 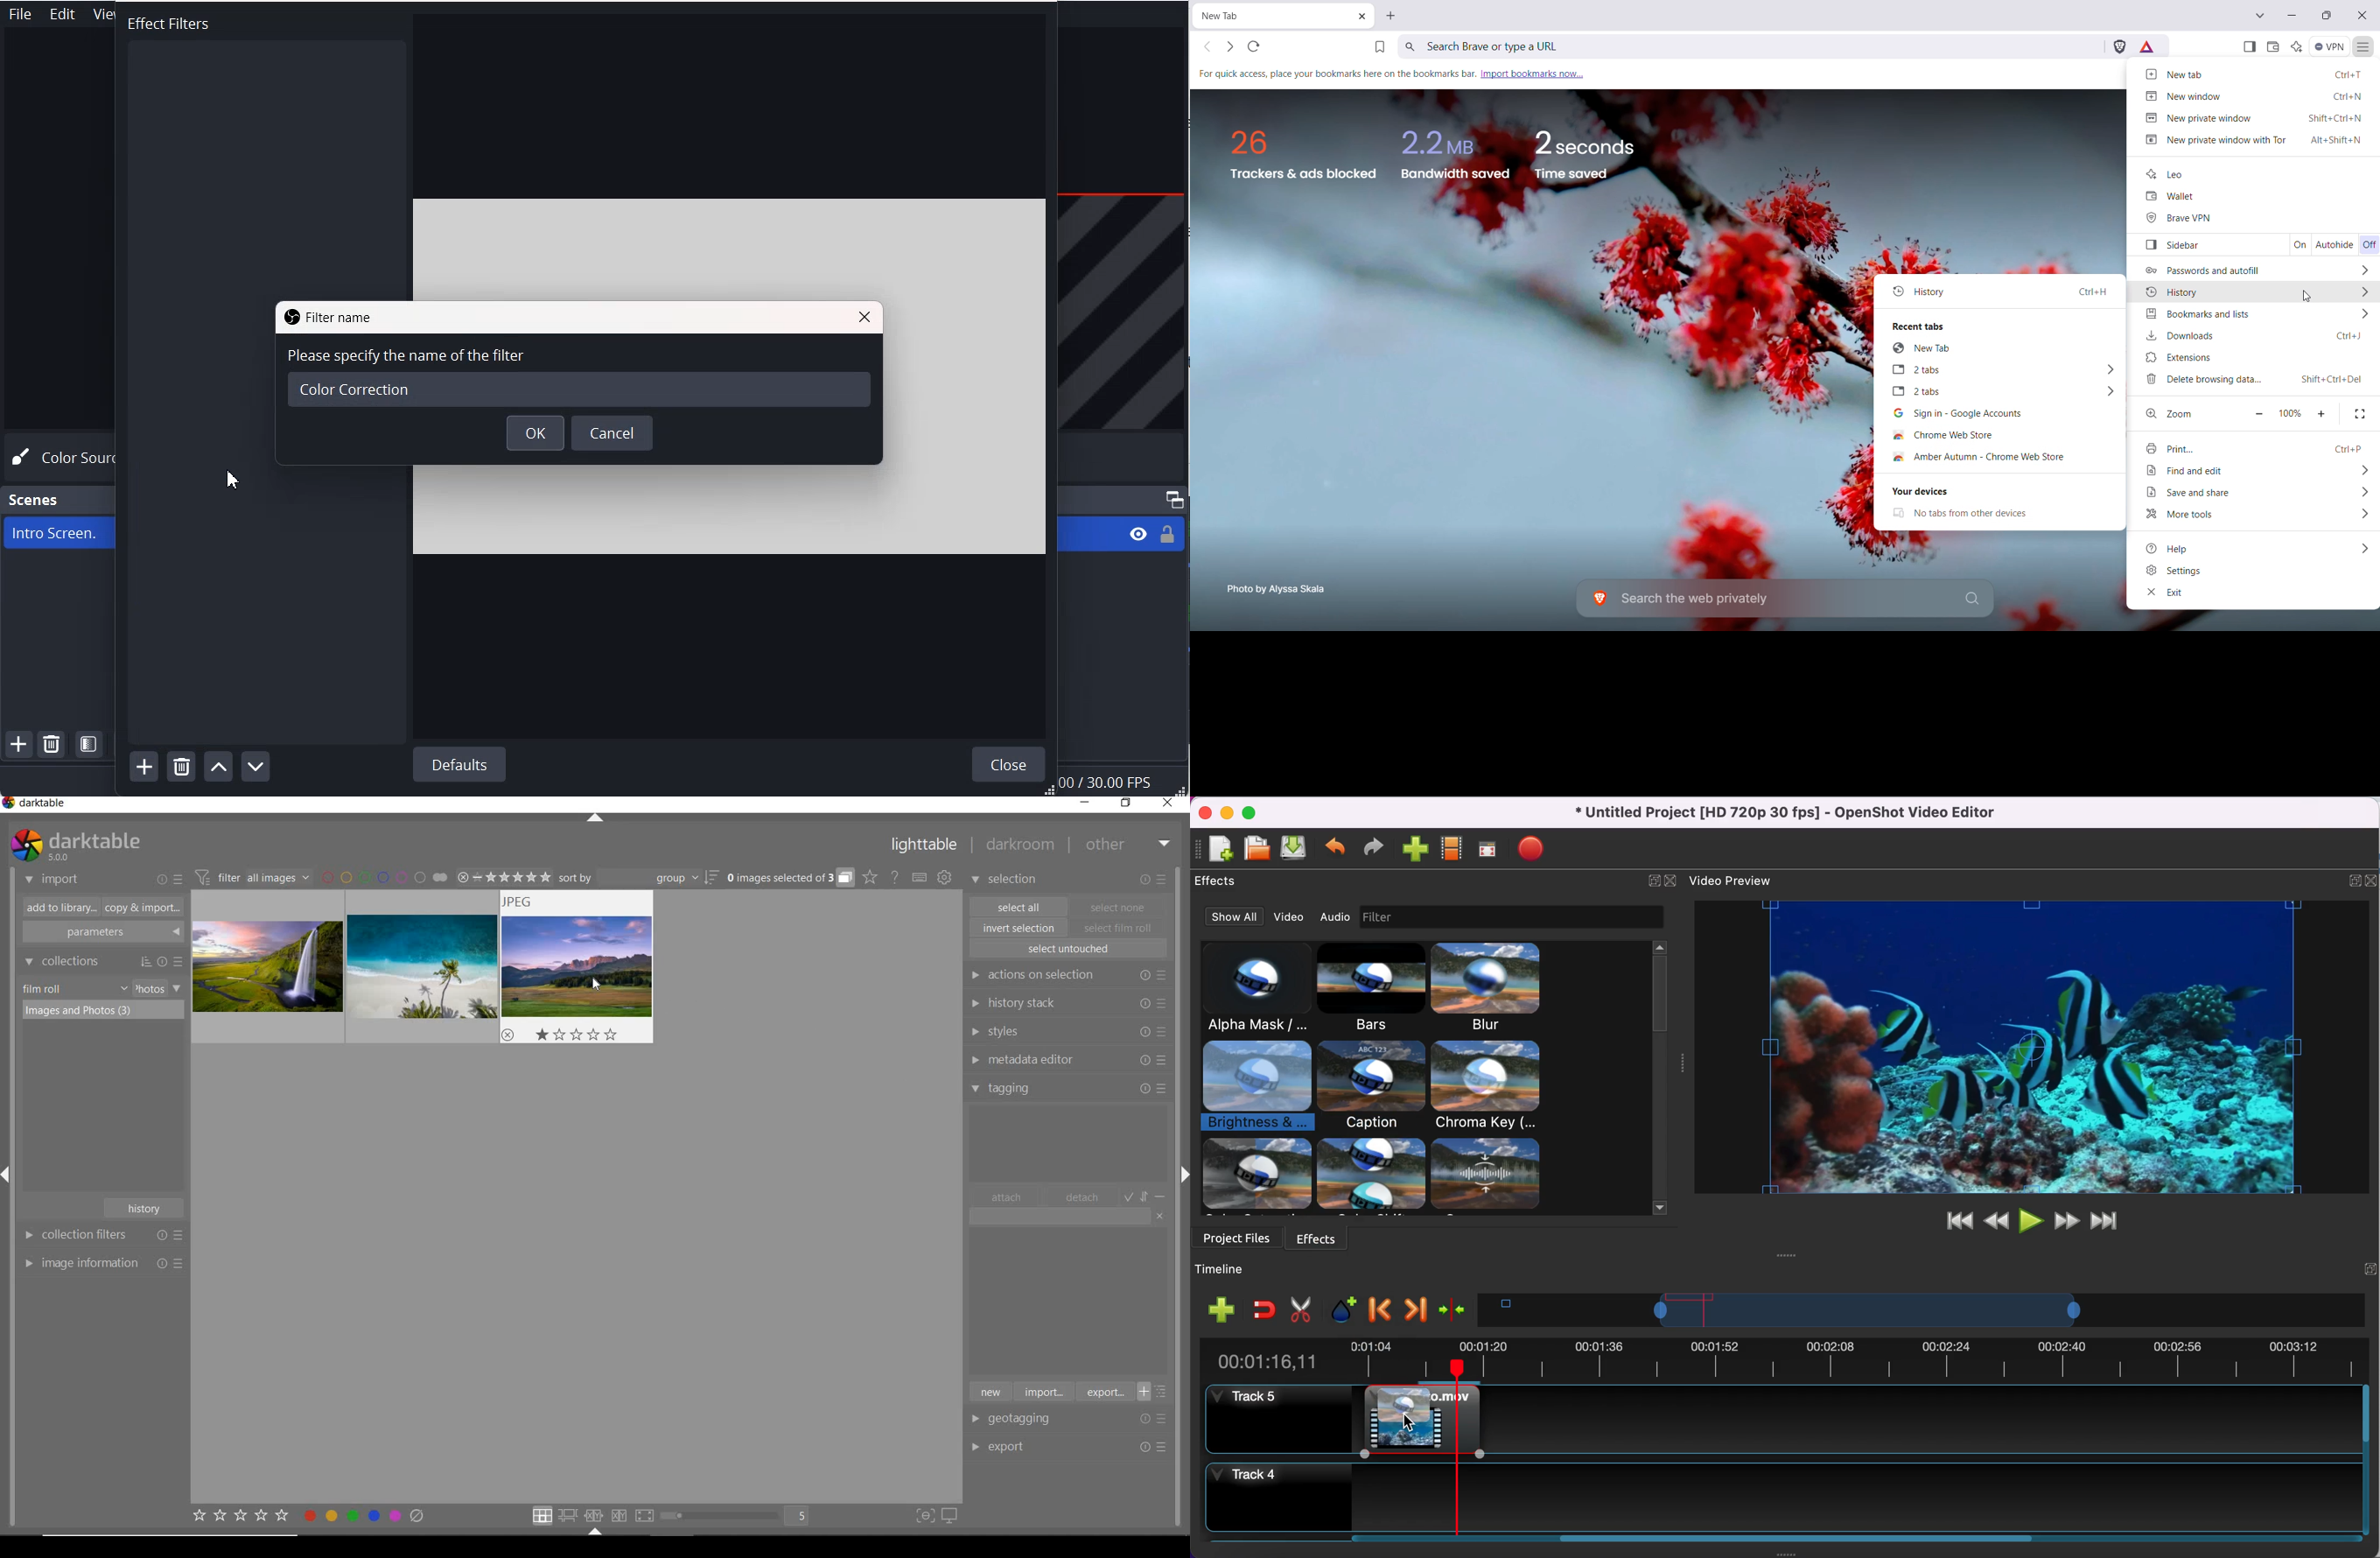 What do you see at coordinates (101, 933) in the screenshot?
I see `parameters` at bounding box center [101, 933].